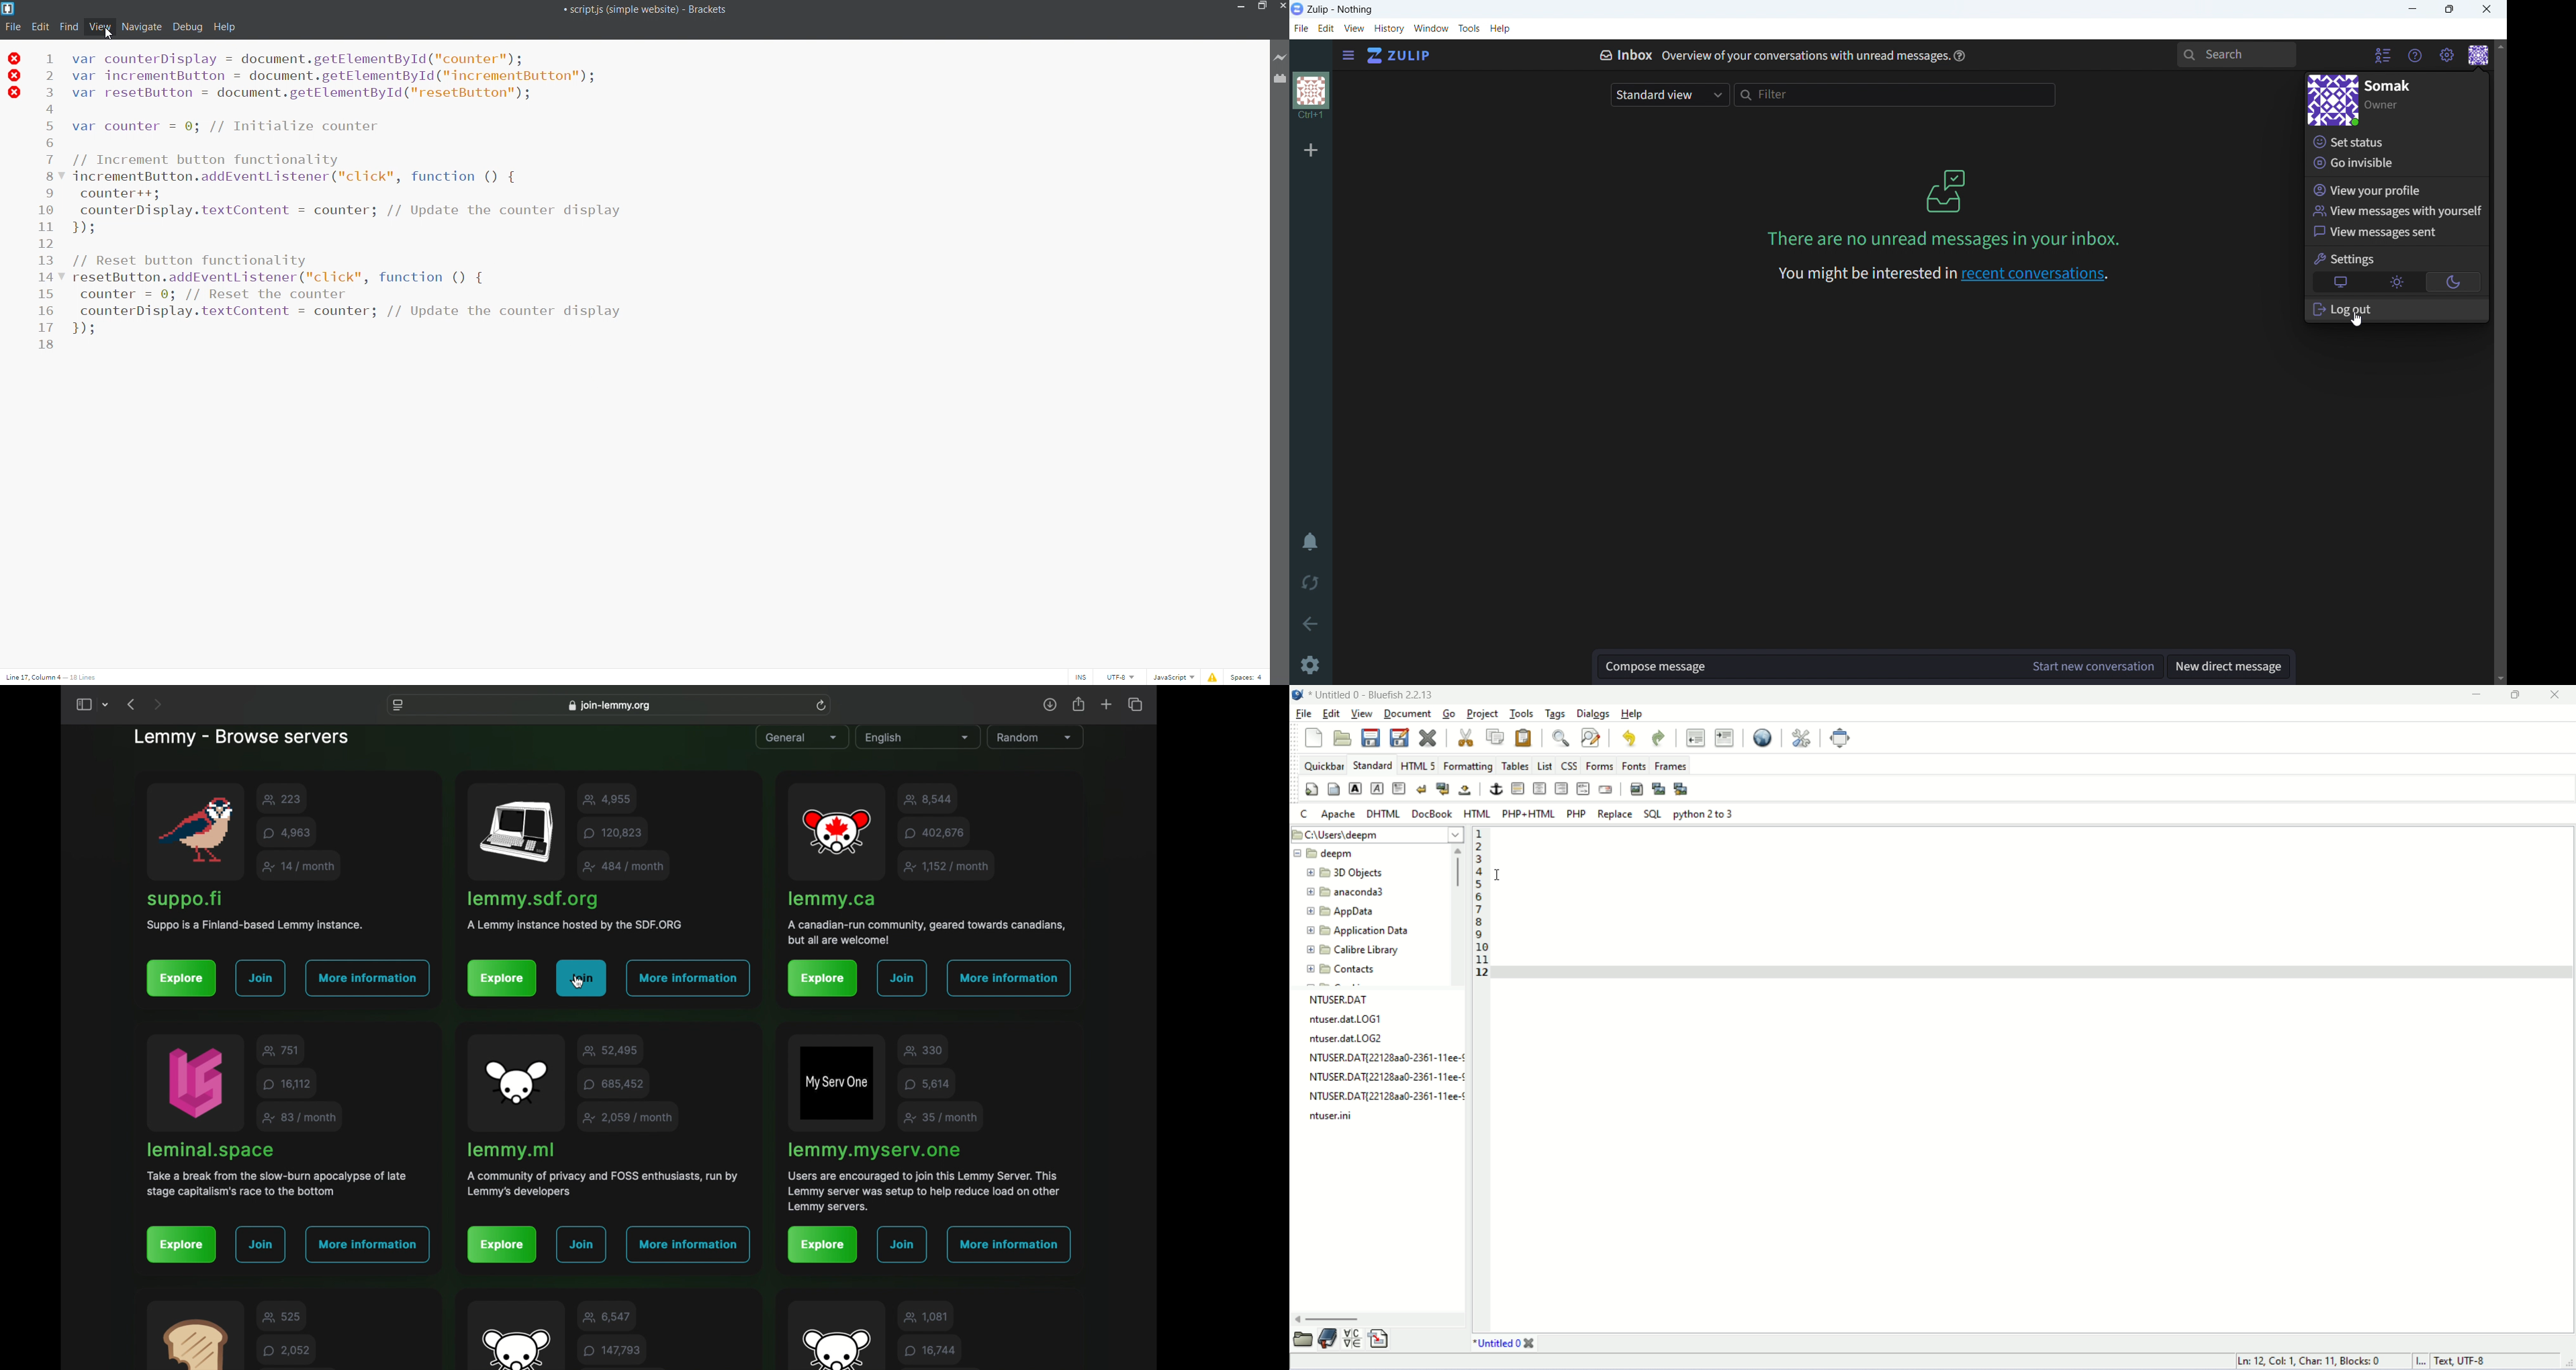 The width and height of the screenshot is (2576, 1372). I want to click on compose message, so click(1811, 667).